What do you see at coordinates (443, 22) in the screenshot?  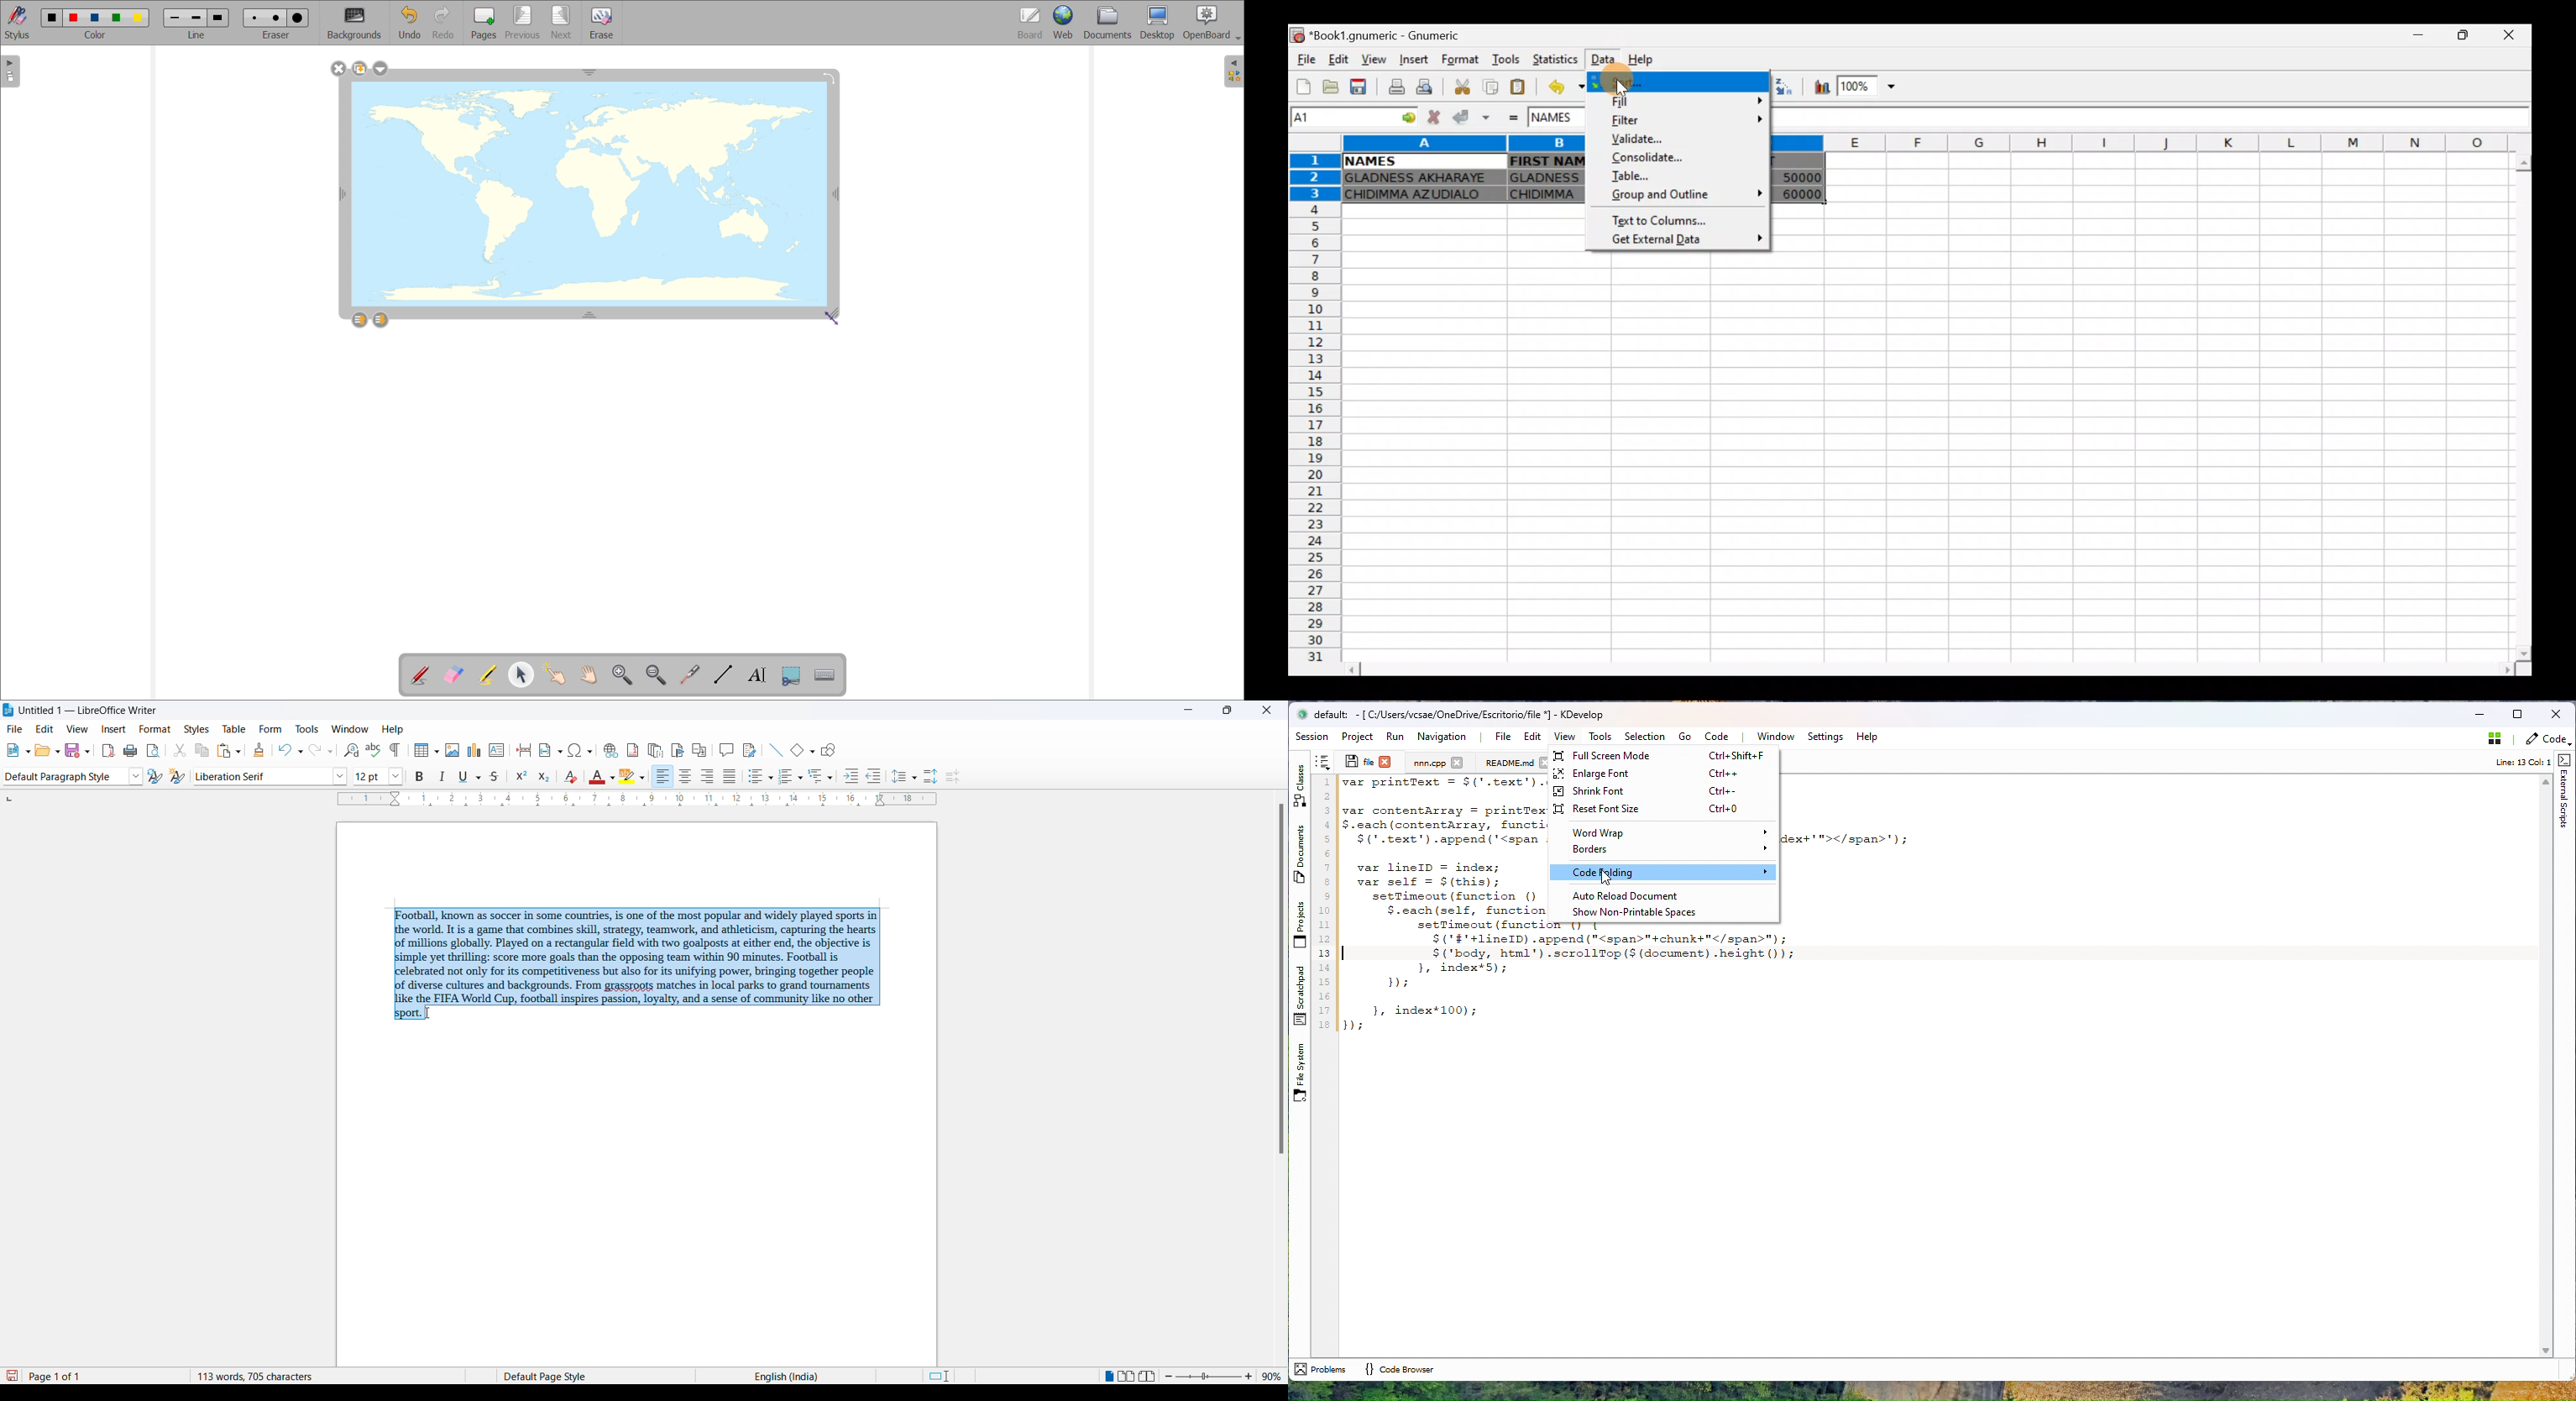 I see `redo` at bounding box center [443, 22].